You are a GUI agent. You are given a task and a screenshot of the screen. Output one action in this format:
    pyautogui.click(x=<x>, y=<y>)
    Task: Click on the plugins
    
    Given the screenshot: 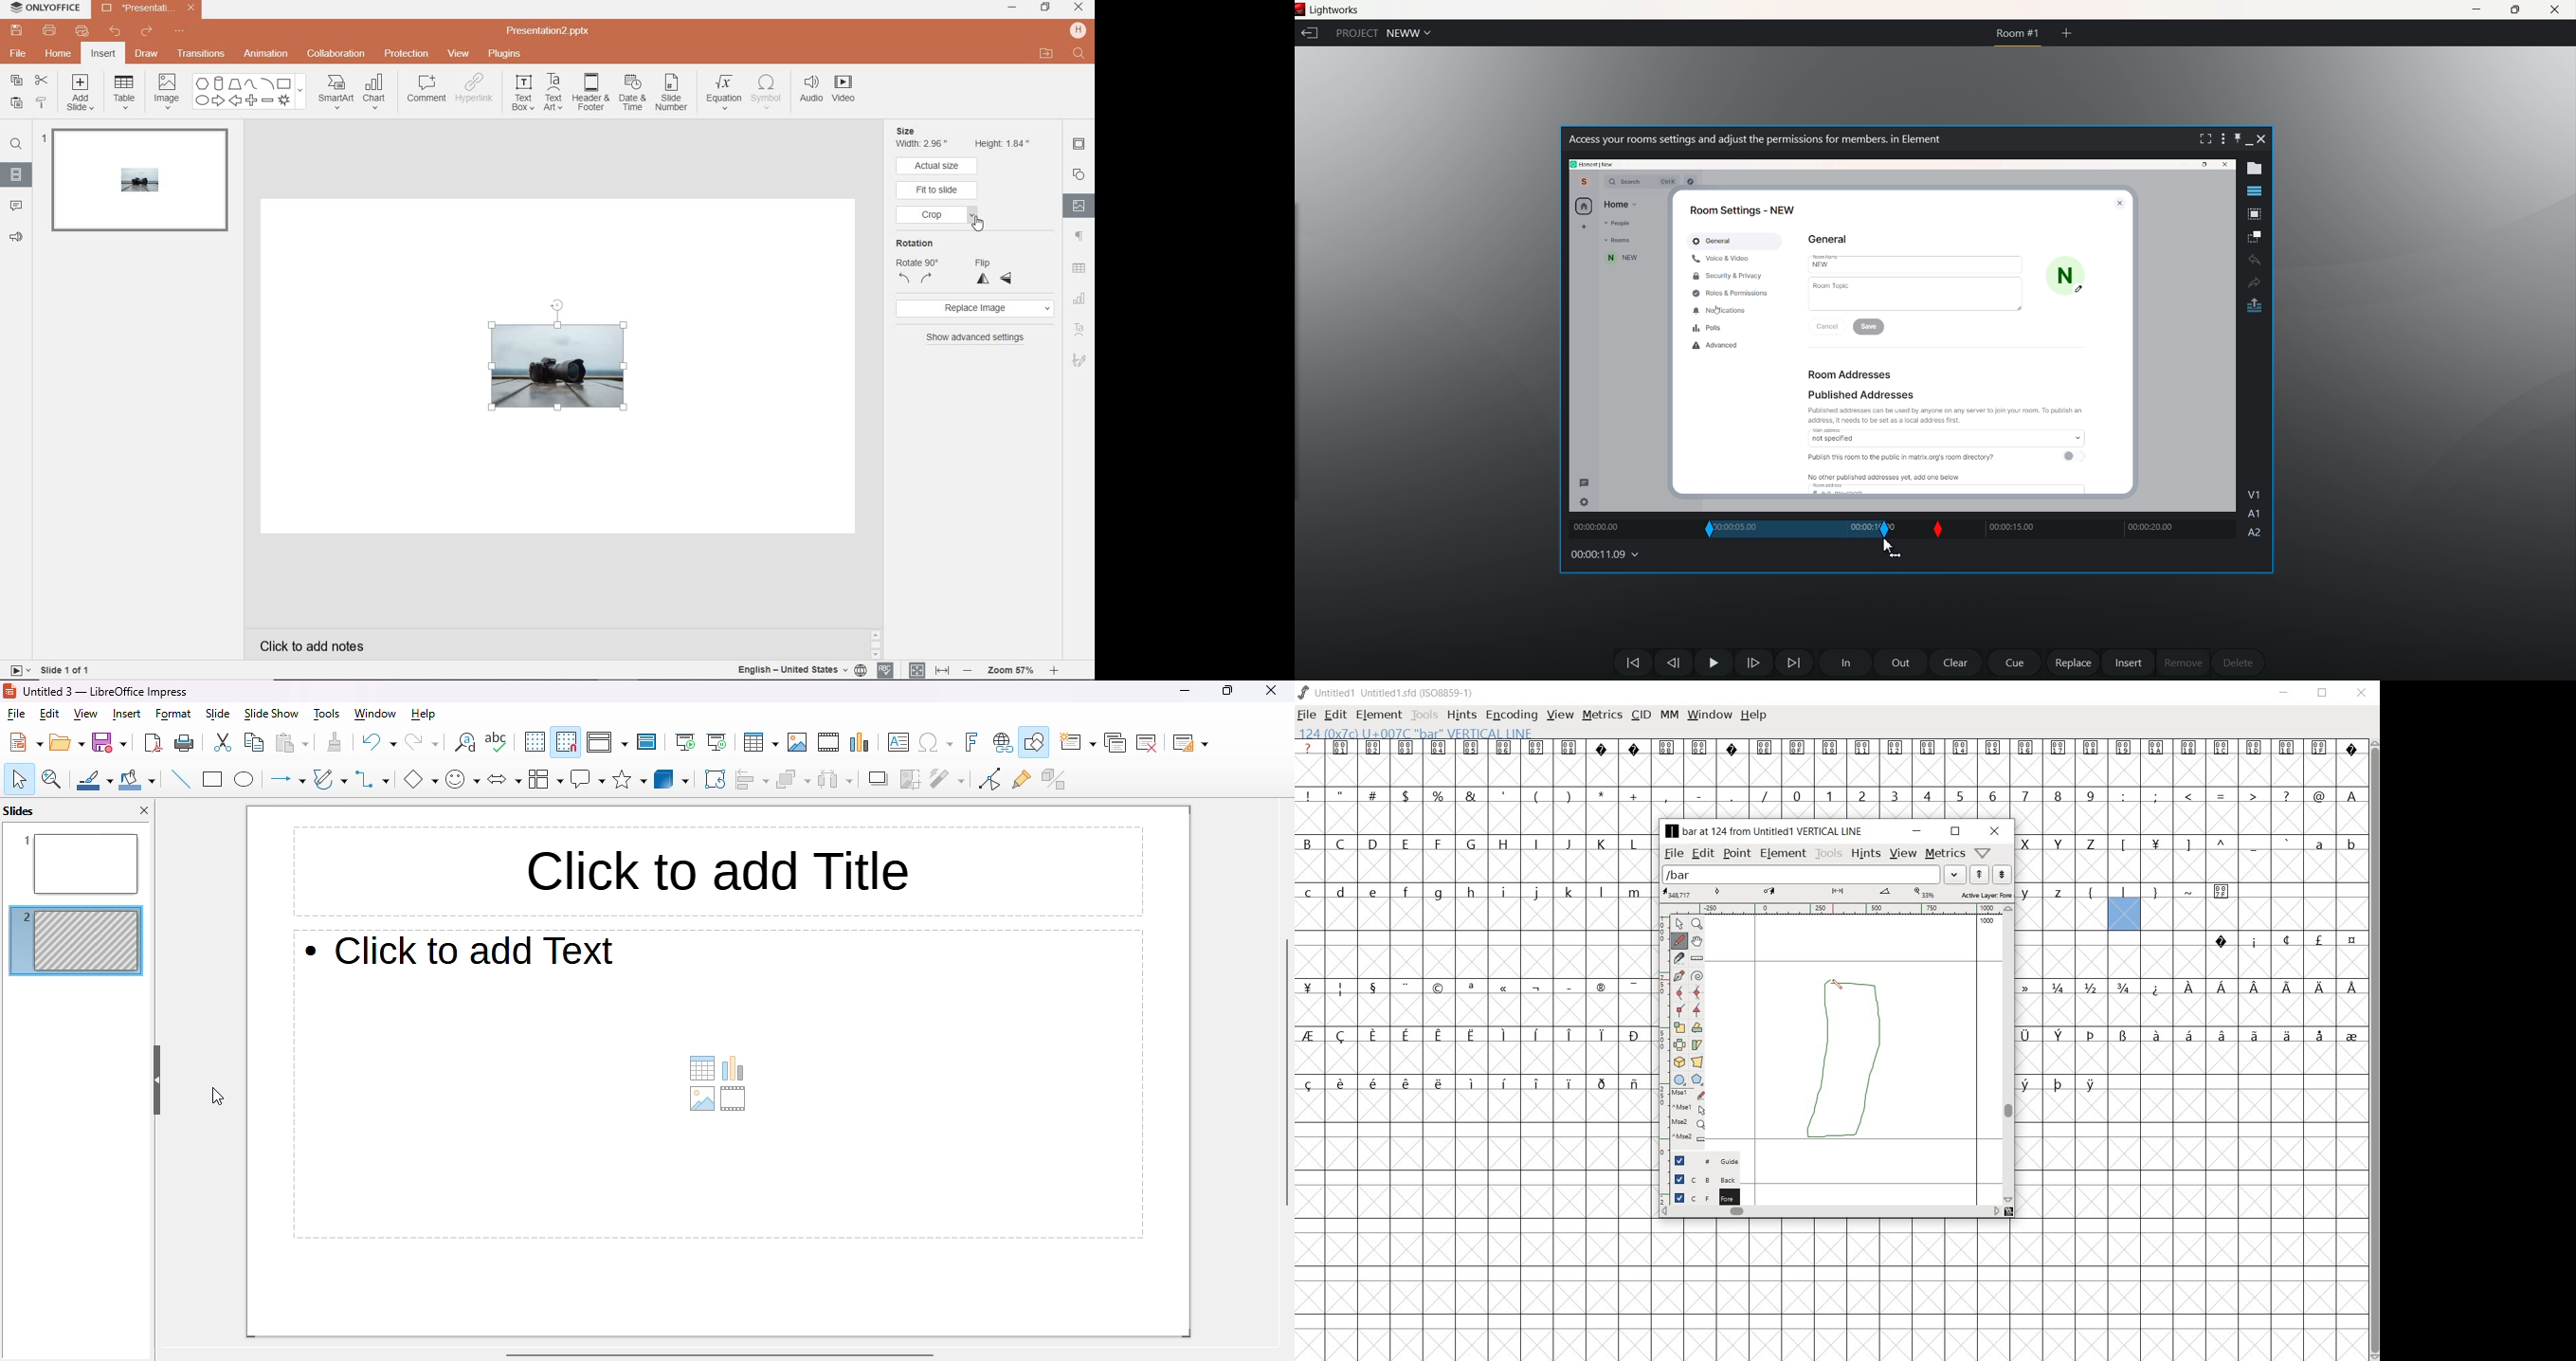 What is the action you would take?
    pyautogui.click(x=505, y=53)
    